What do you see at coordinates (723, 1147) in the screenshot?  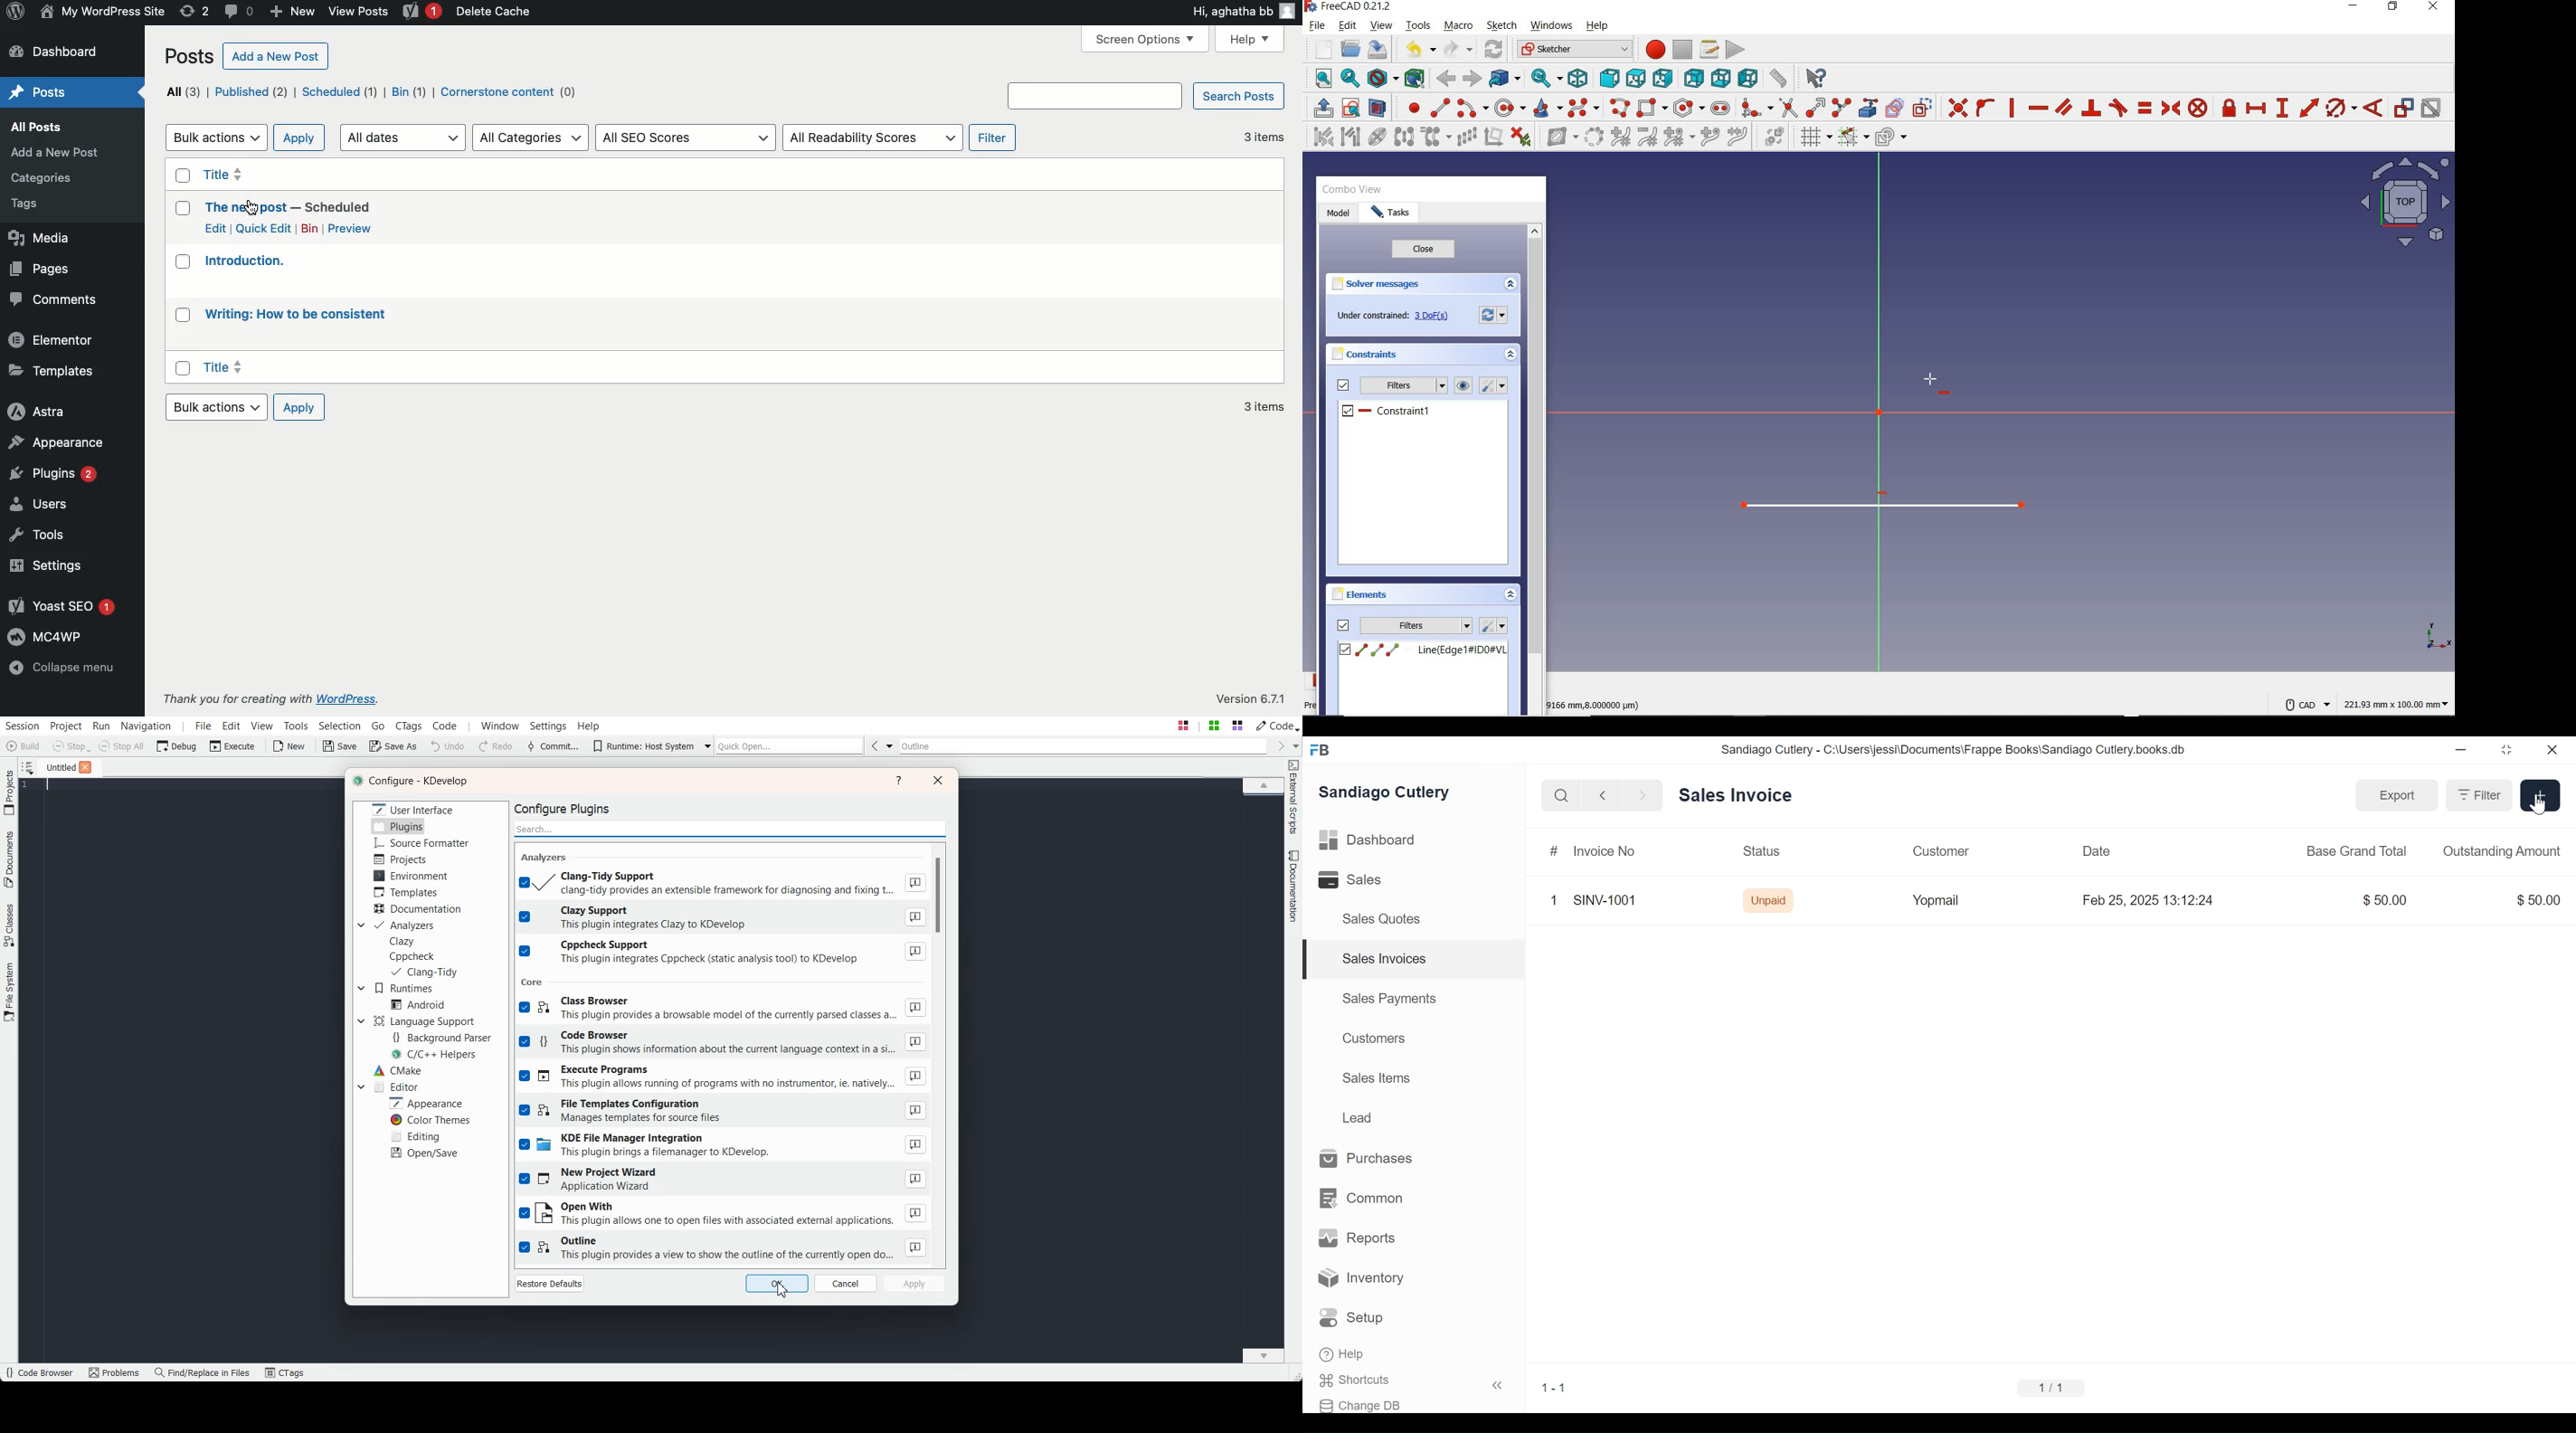 I see `Enable KDE File Manager Integration` at bounding box center [723, 1147].